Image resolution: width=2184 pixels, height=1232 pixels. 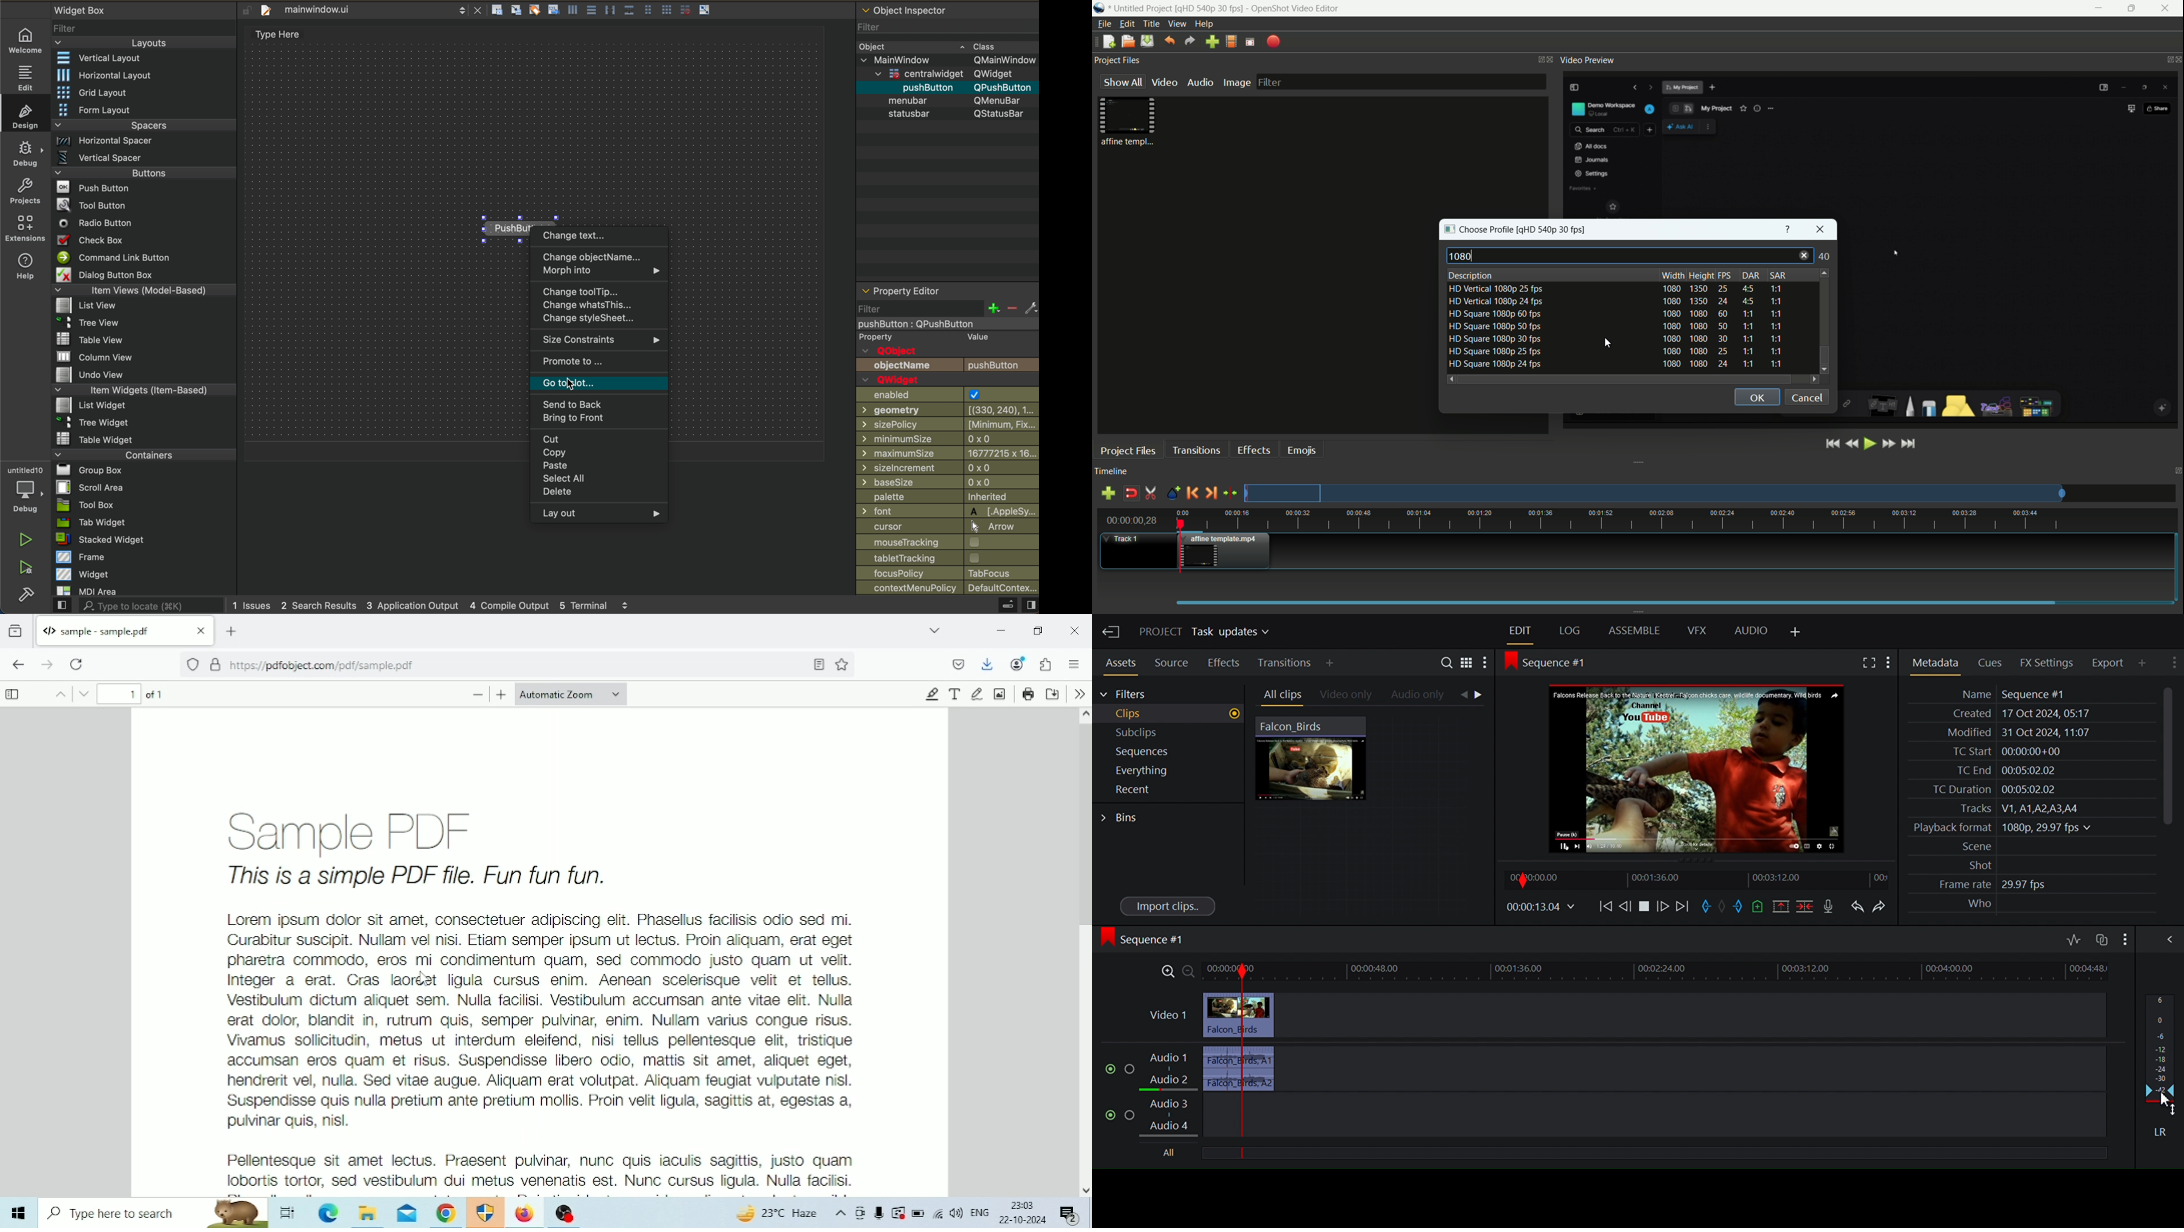 What do you see at coordinates (142, 456) in the screenshot?
I see `containers` at bounding box center [142, 456].